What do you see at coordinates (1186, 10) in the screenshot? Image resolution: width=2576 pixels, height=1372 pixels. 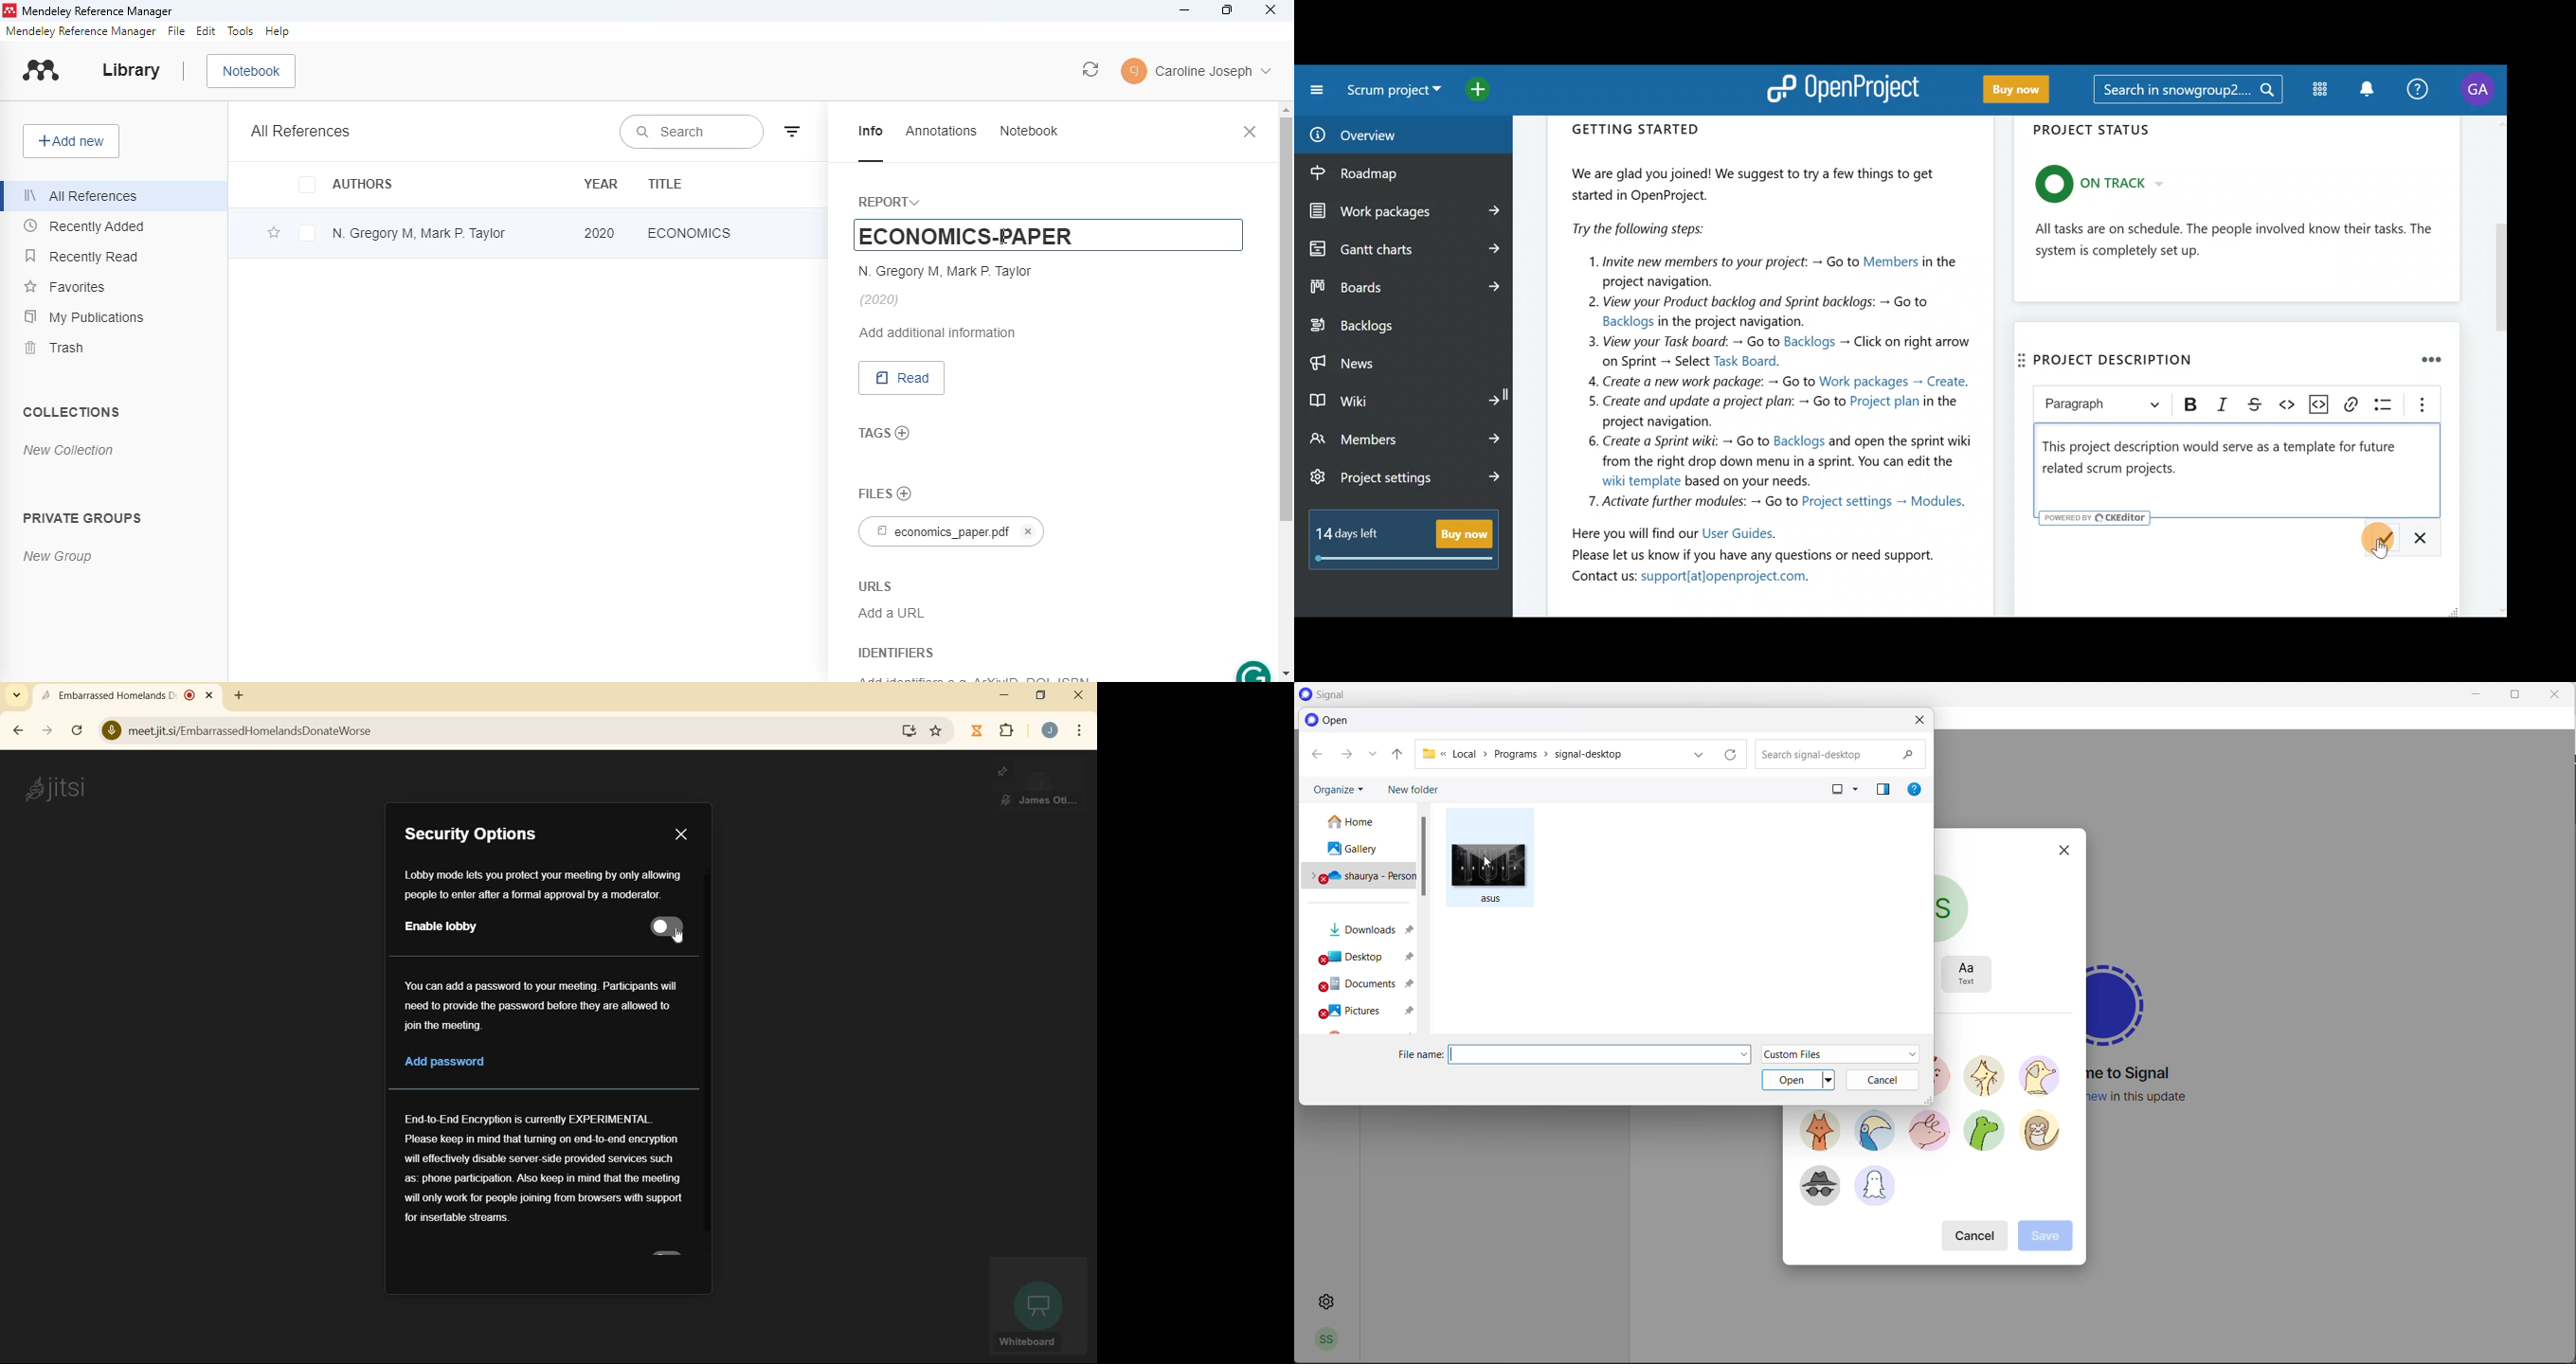 I see `minimize` at bounding box center [1186, 10].